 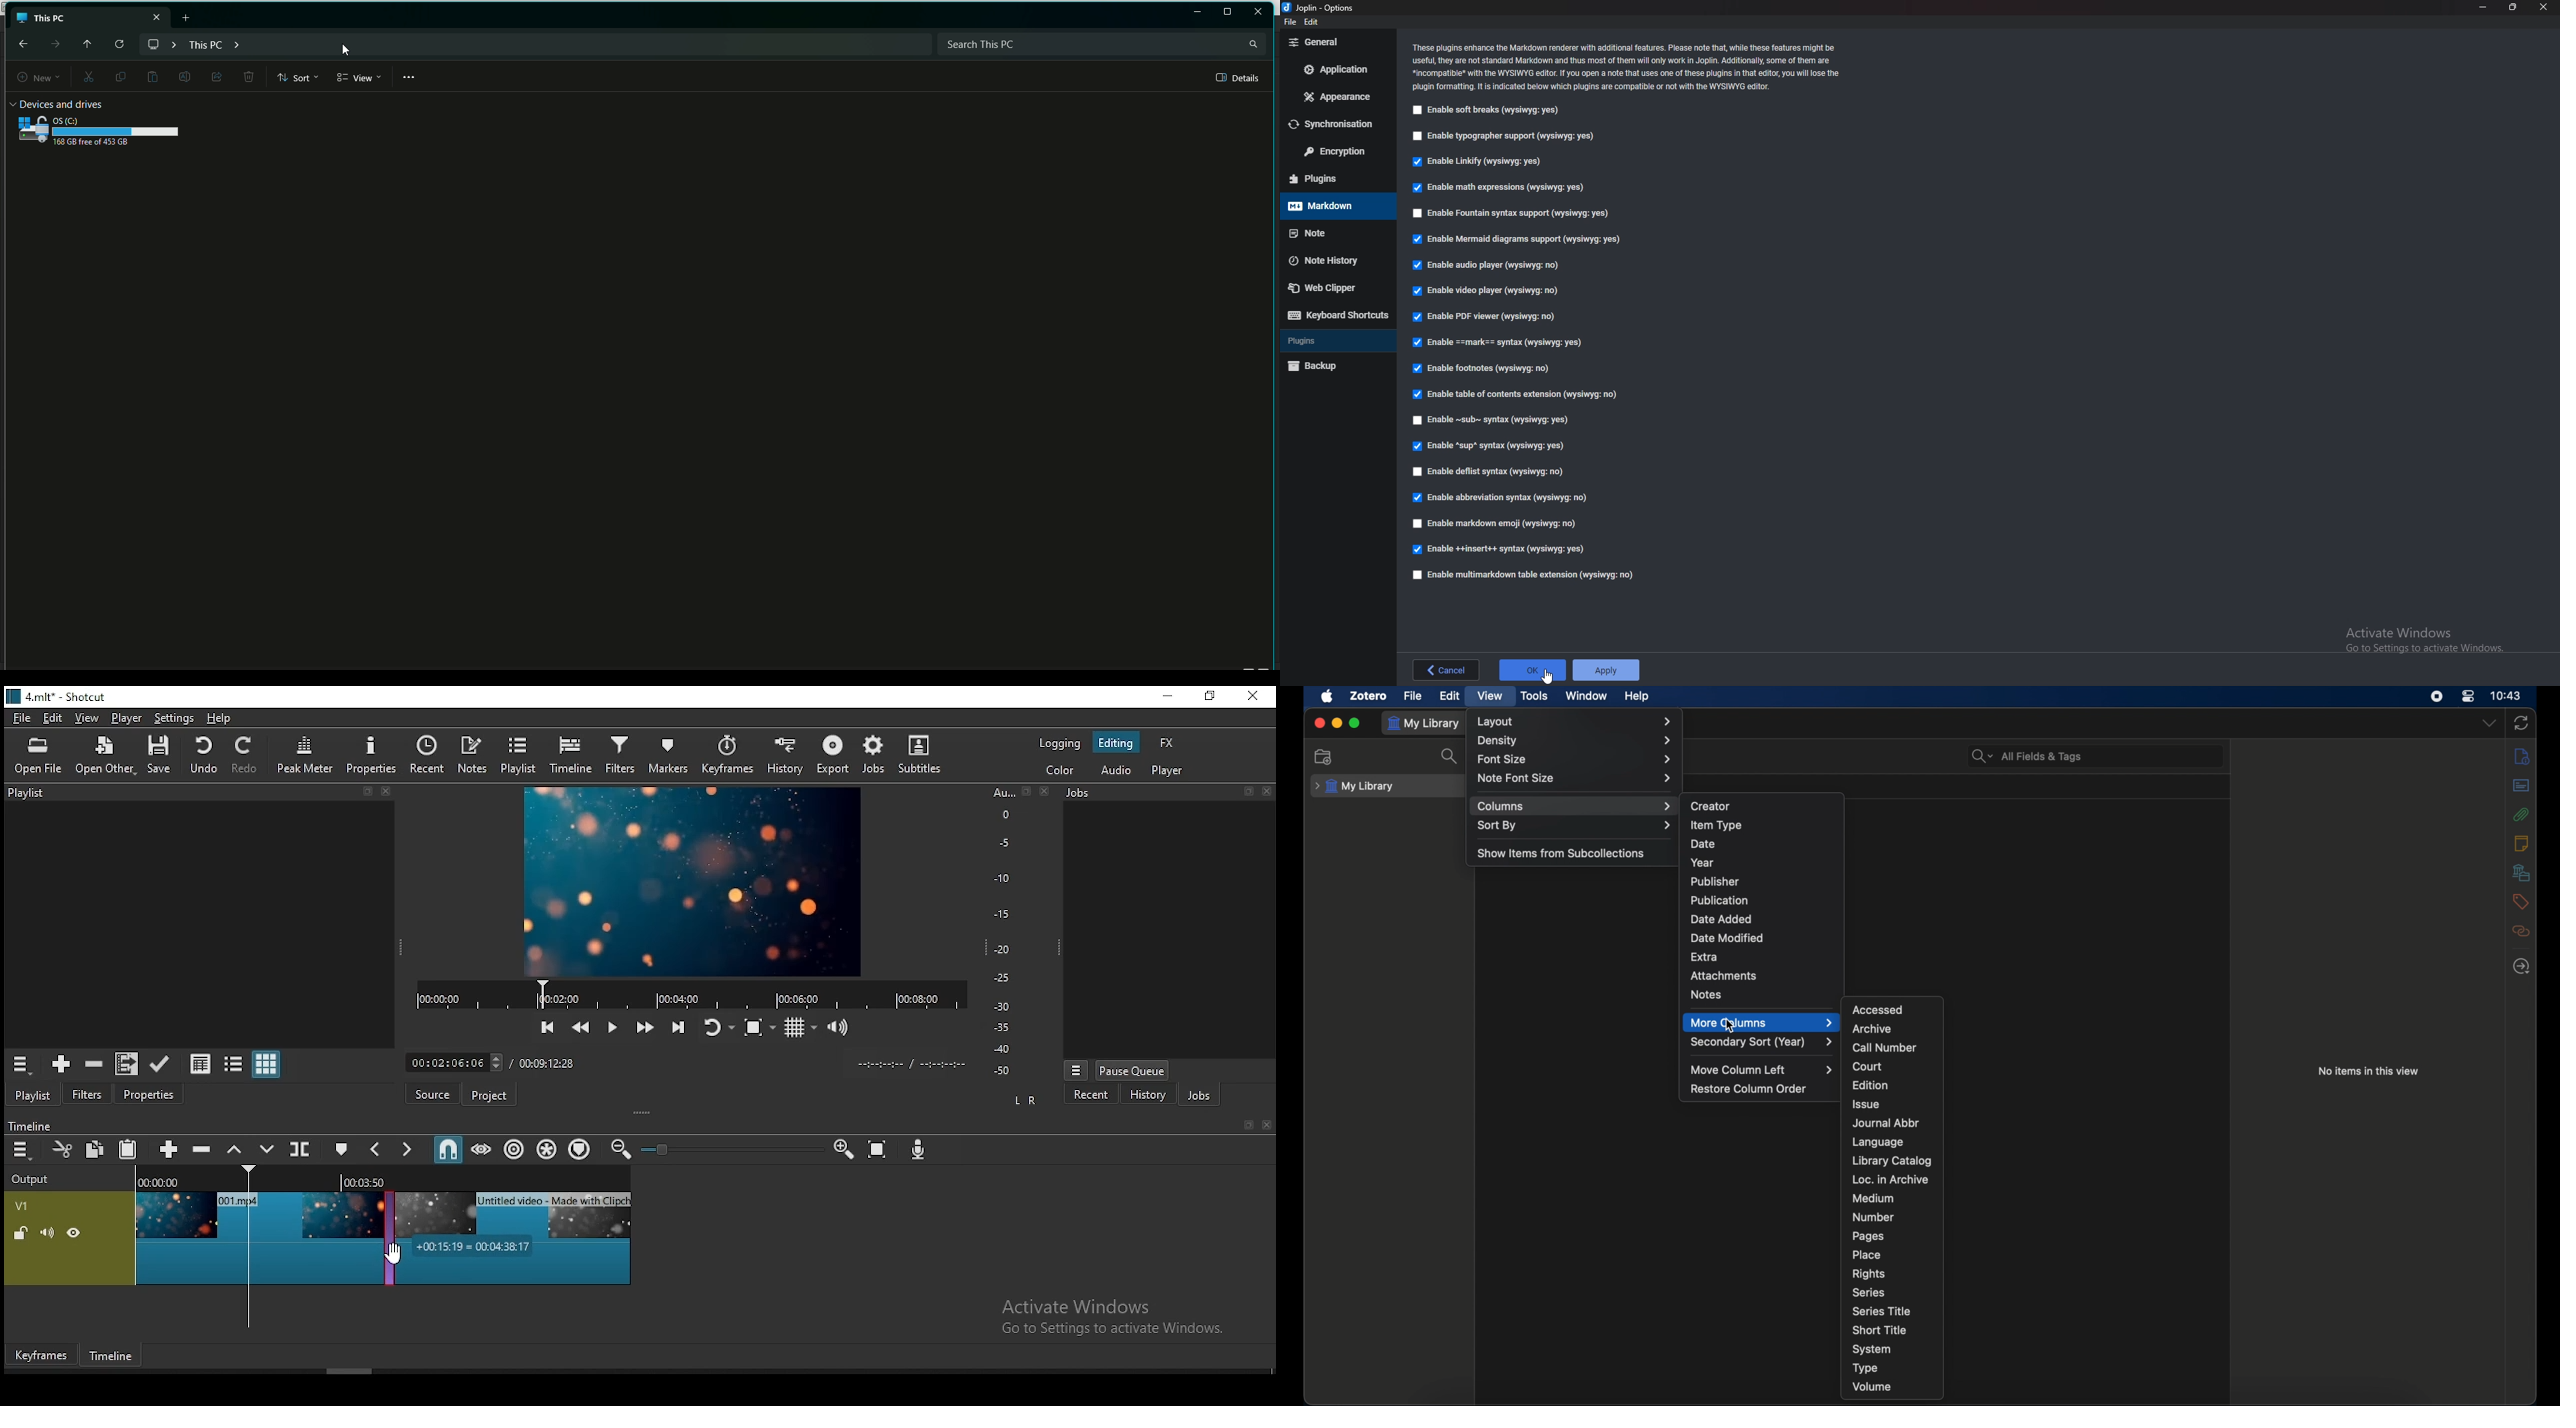 I want to click on markers, so click(x=674, y=754).